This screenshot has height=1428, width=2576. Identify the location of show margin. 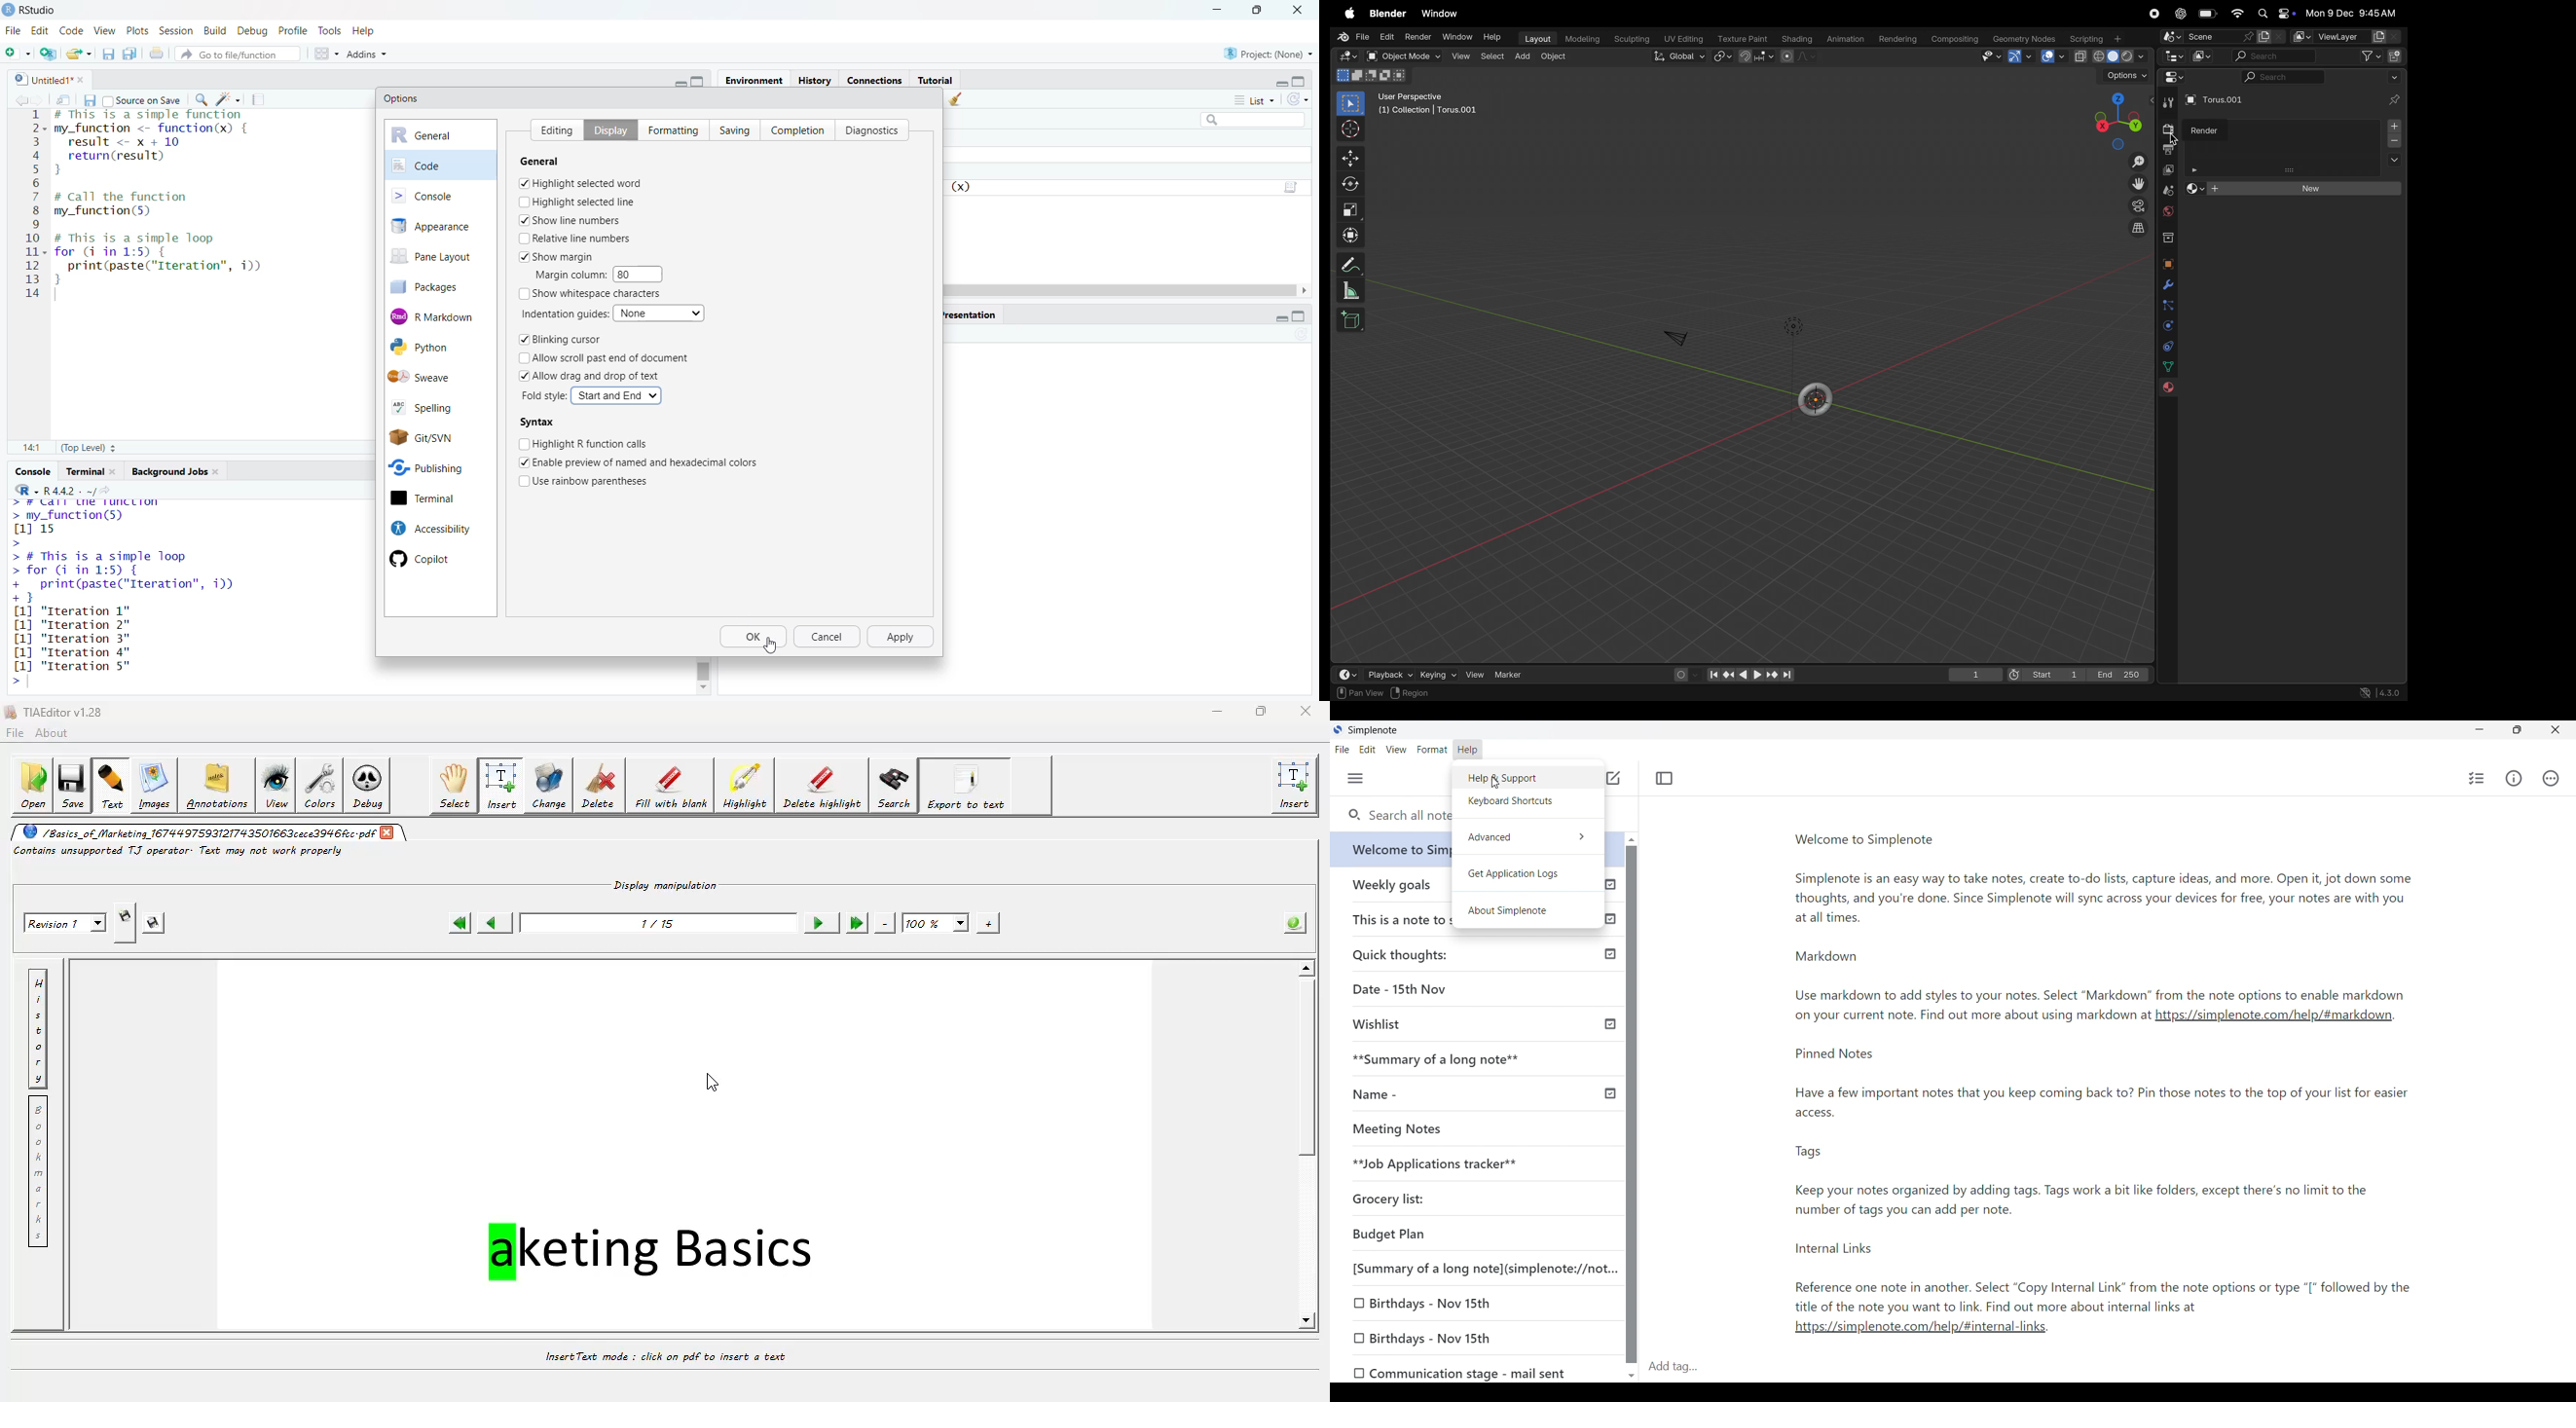
(562, 256).